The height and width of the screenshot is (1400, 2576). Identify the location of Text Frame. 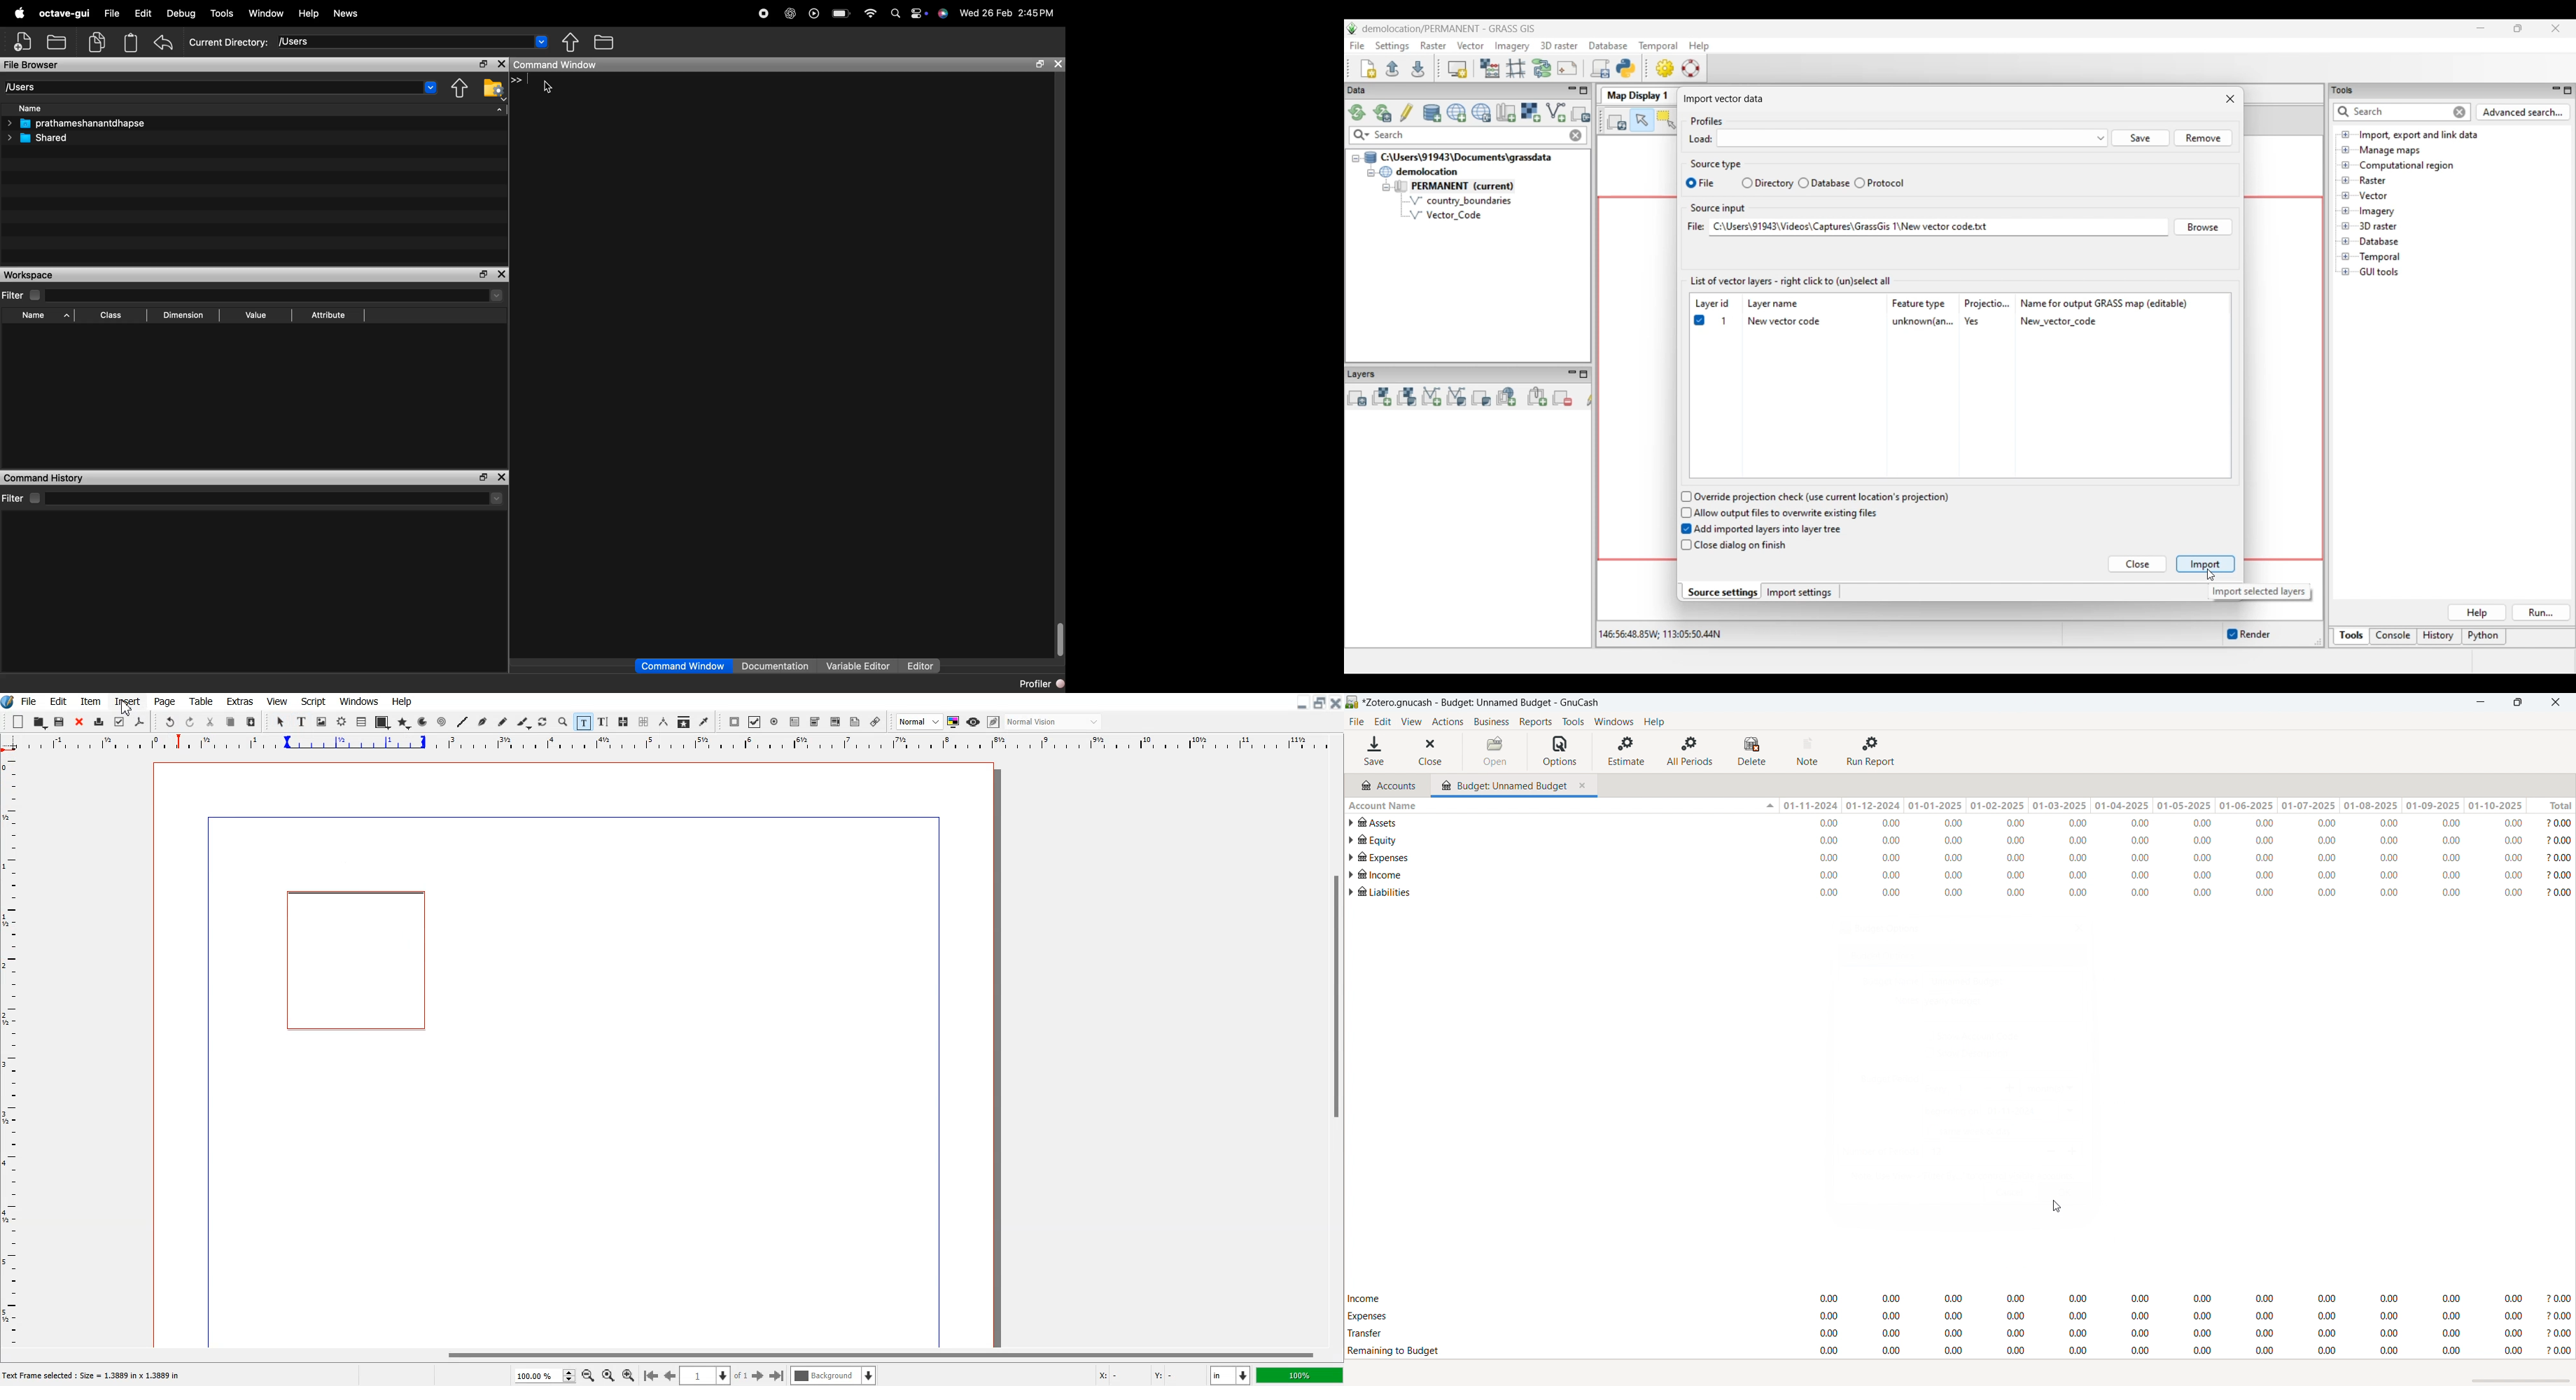
(302, 722).